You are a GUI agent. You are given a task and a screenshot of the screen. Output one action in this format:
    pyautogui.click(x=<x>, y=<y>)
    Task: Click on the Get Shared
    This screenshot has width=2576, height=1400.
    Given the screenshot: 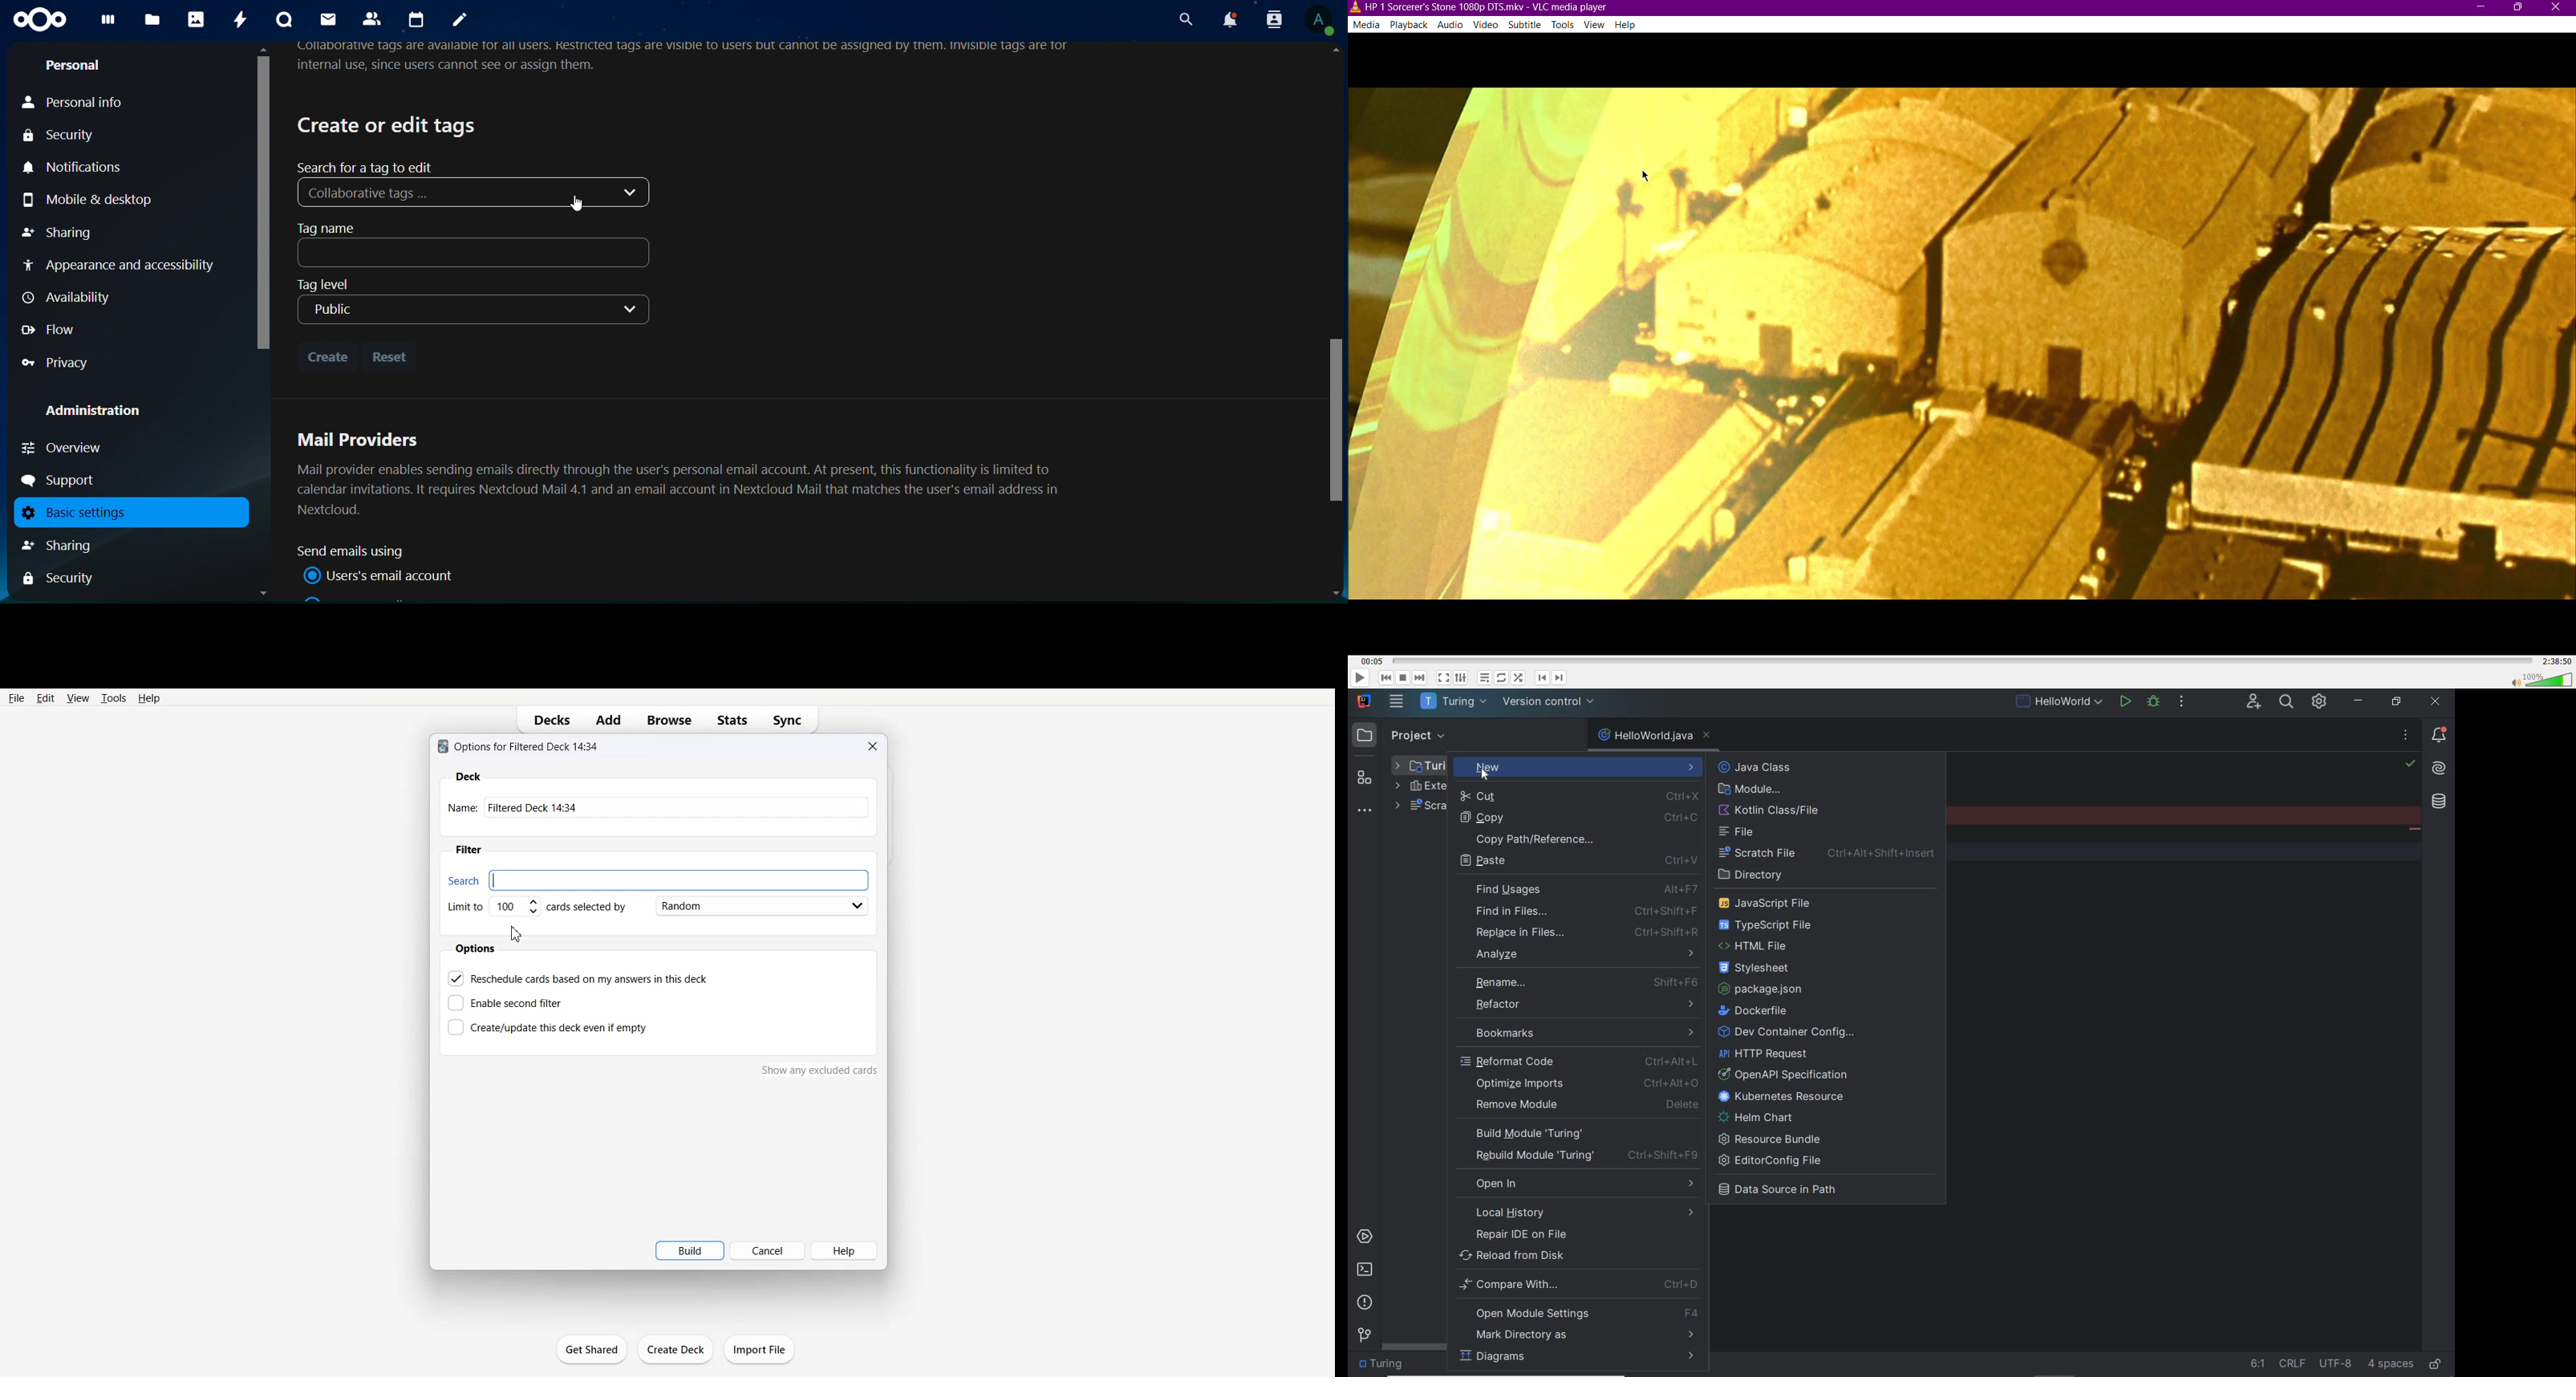 What is the action you would take?
    pyautogui.click(x=592, y=1348)
    